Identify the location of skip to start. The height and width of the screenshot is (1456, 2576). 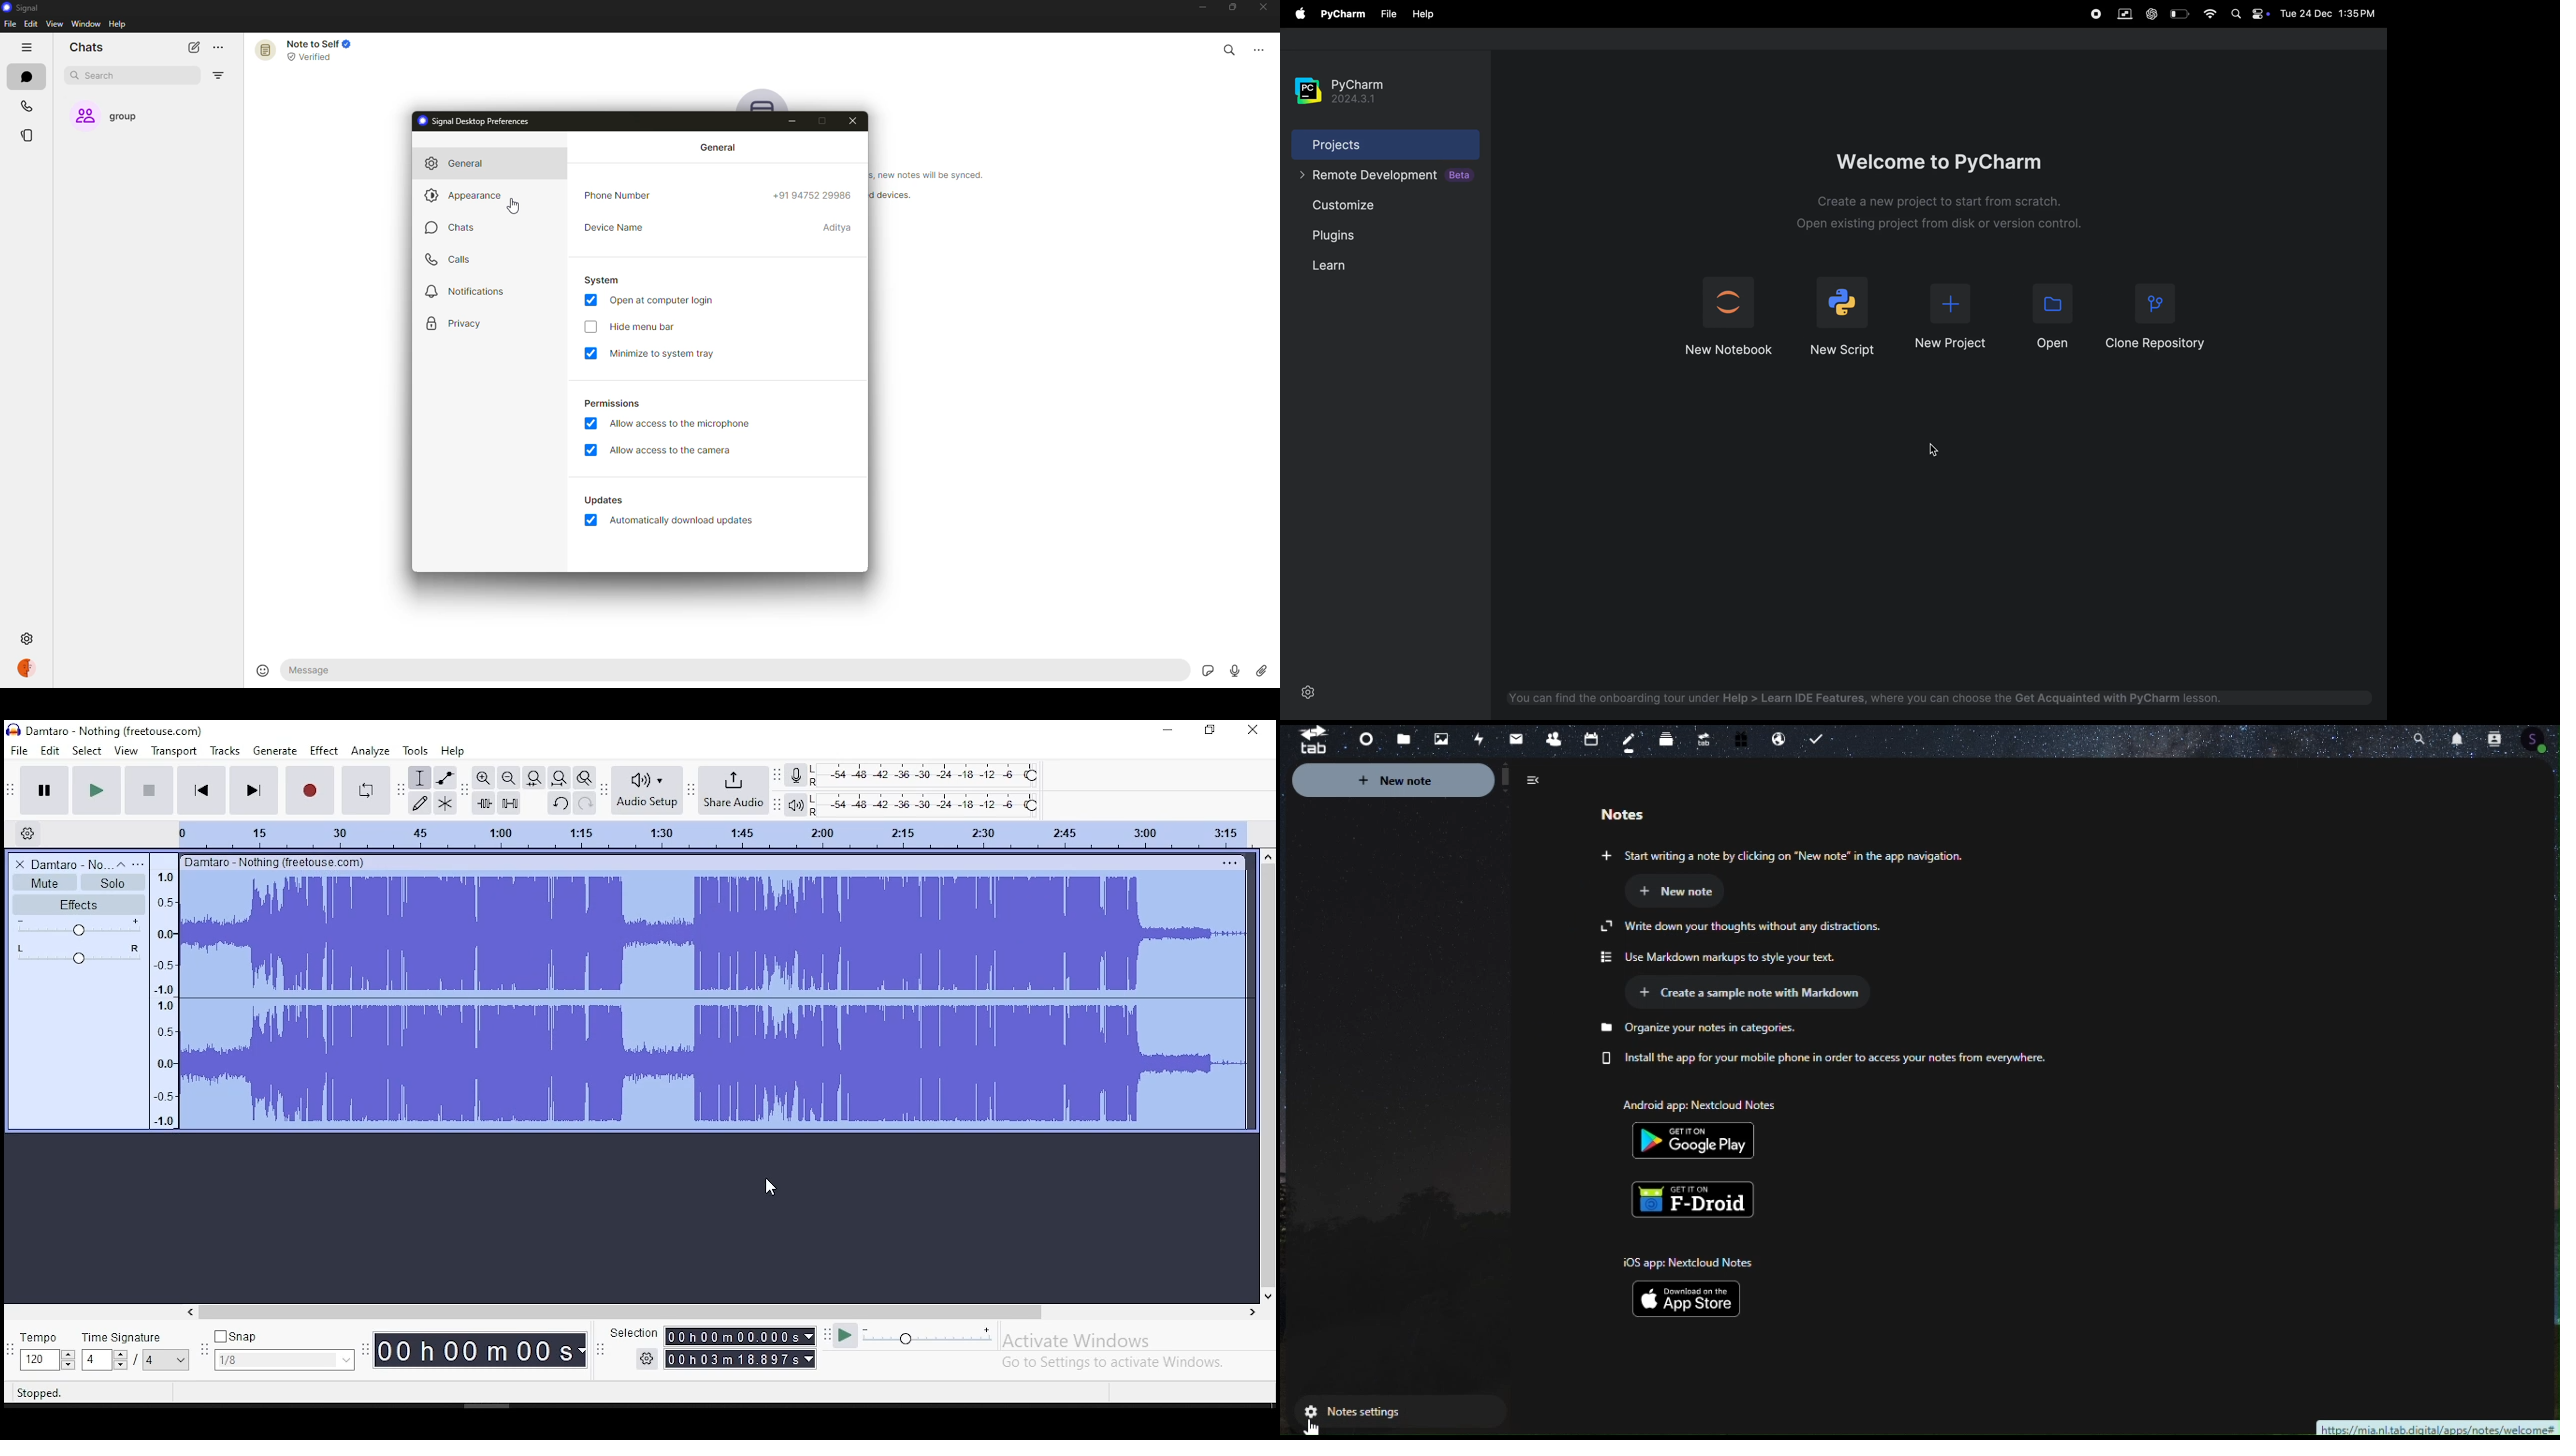
(202, 790).